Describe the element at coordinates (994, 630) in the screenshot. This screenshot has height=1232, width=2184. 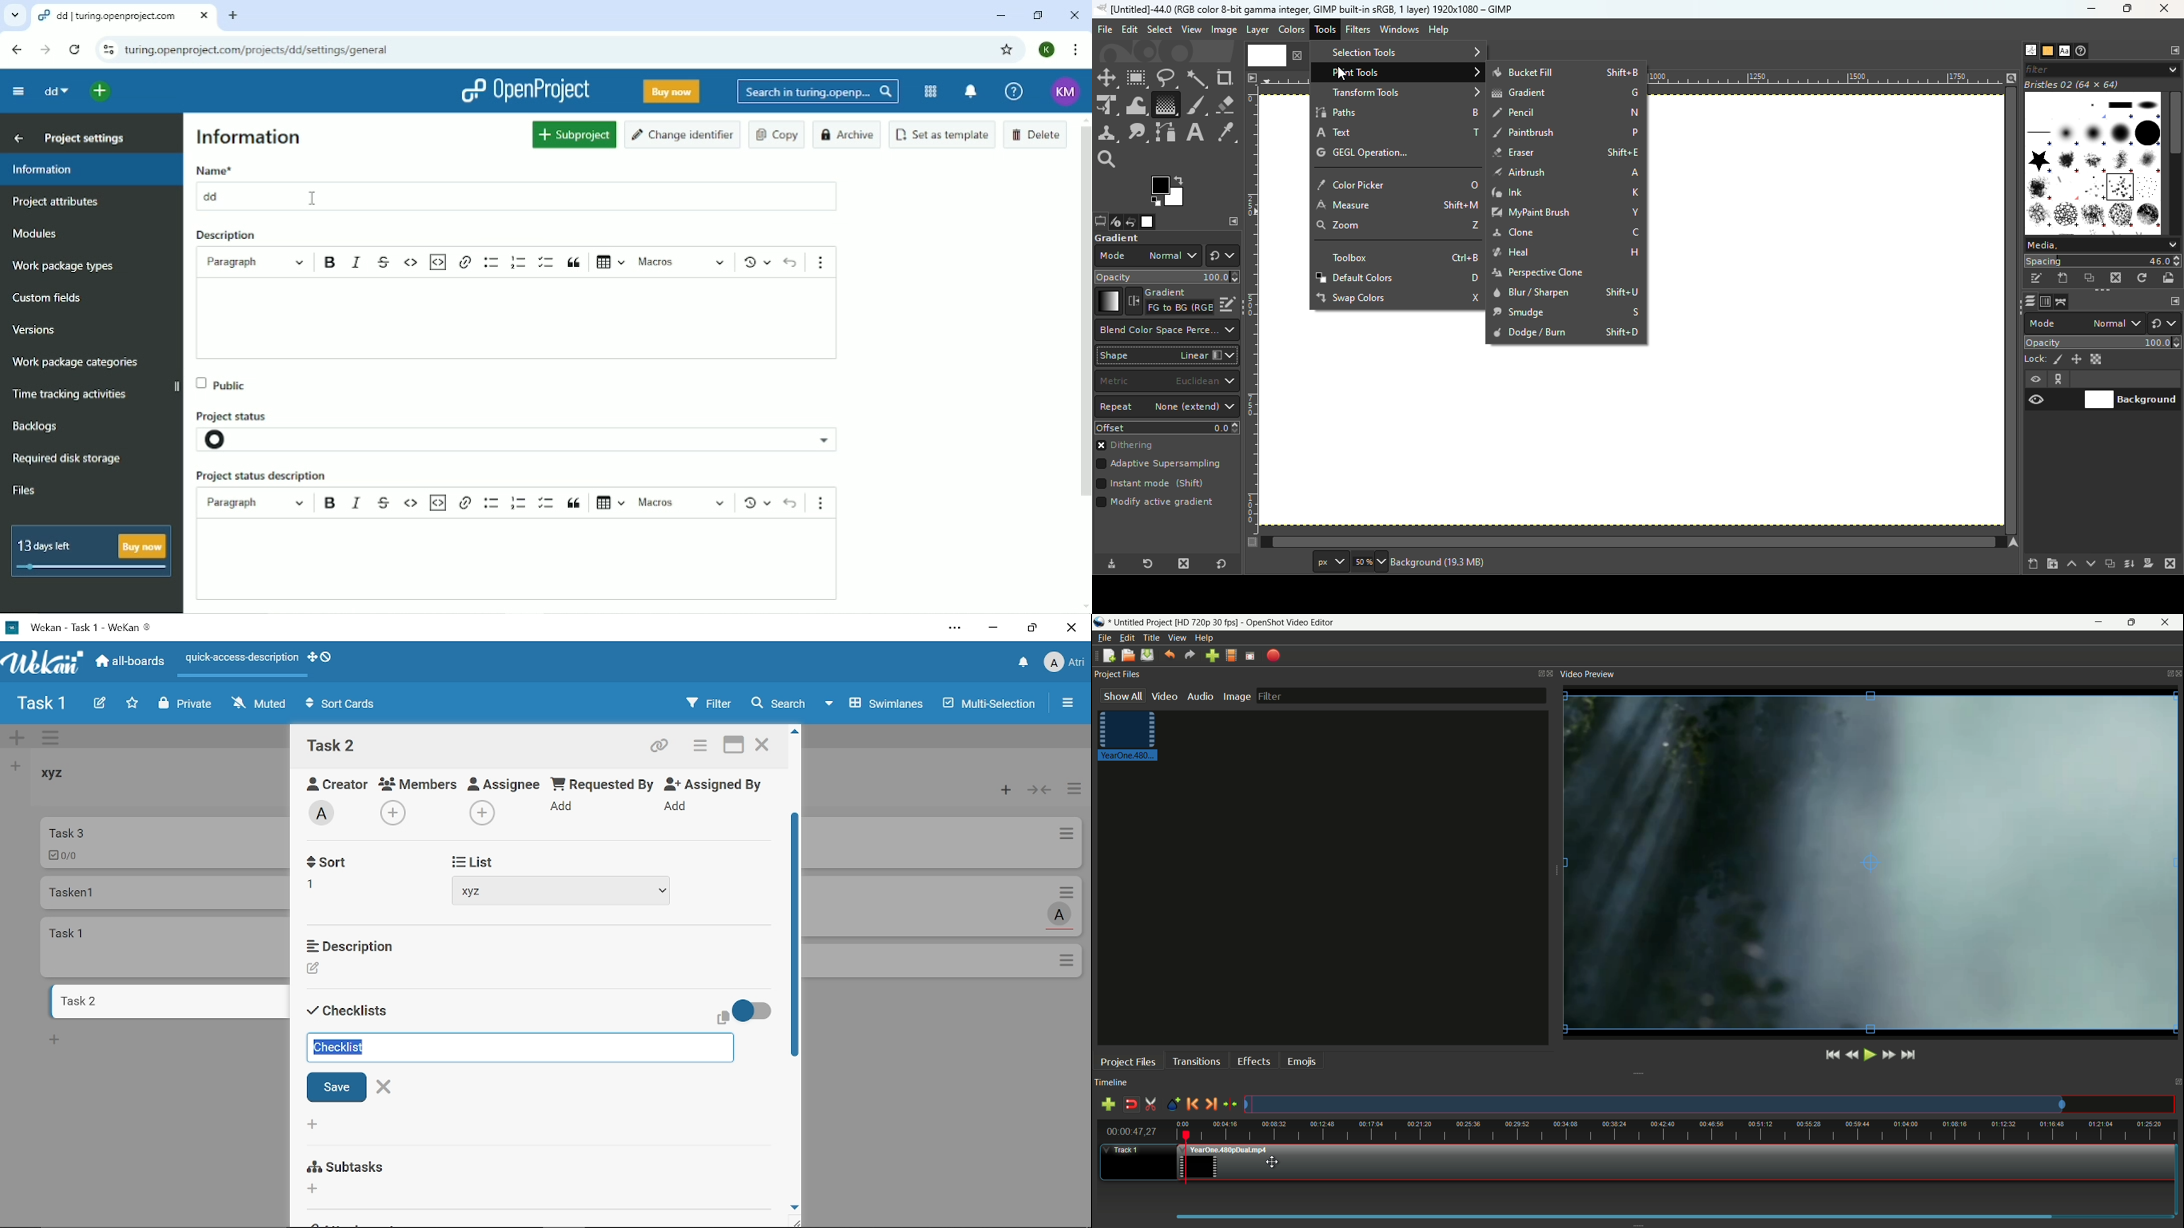
I see `Minimize` at that location.